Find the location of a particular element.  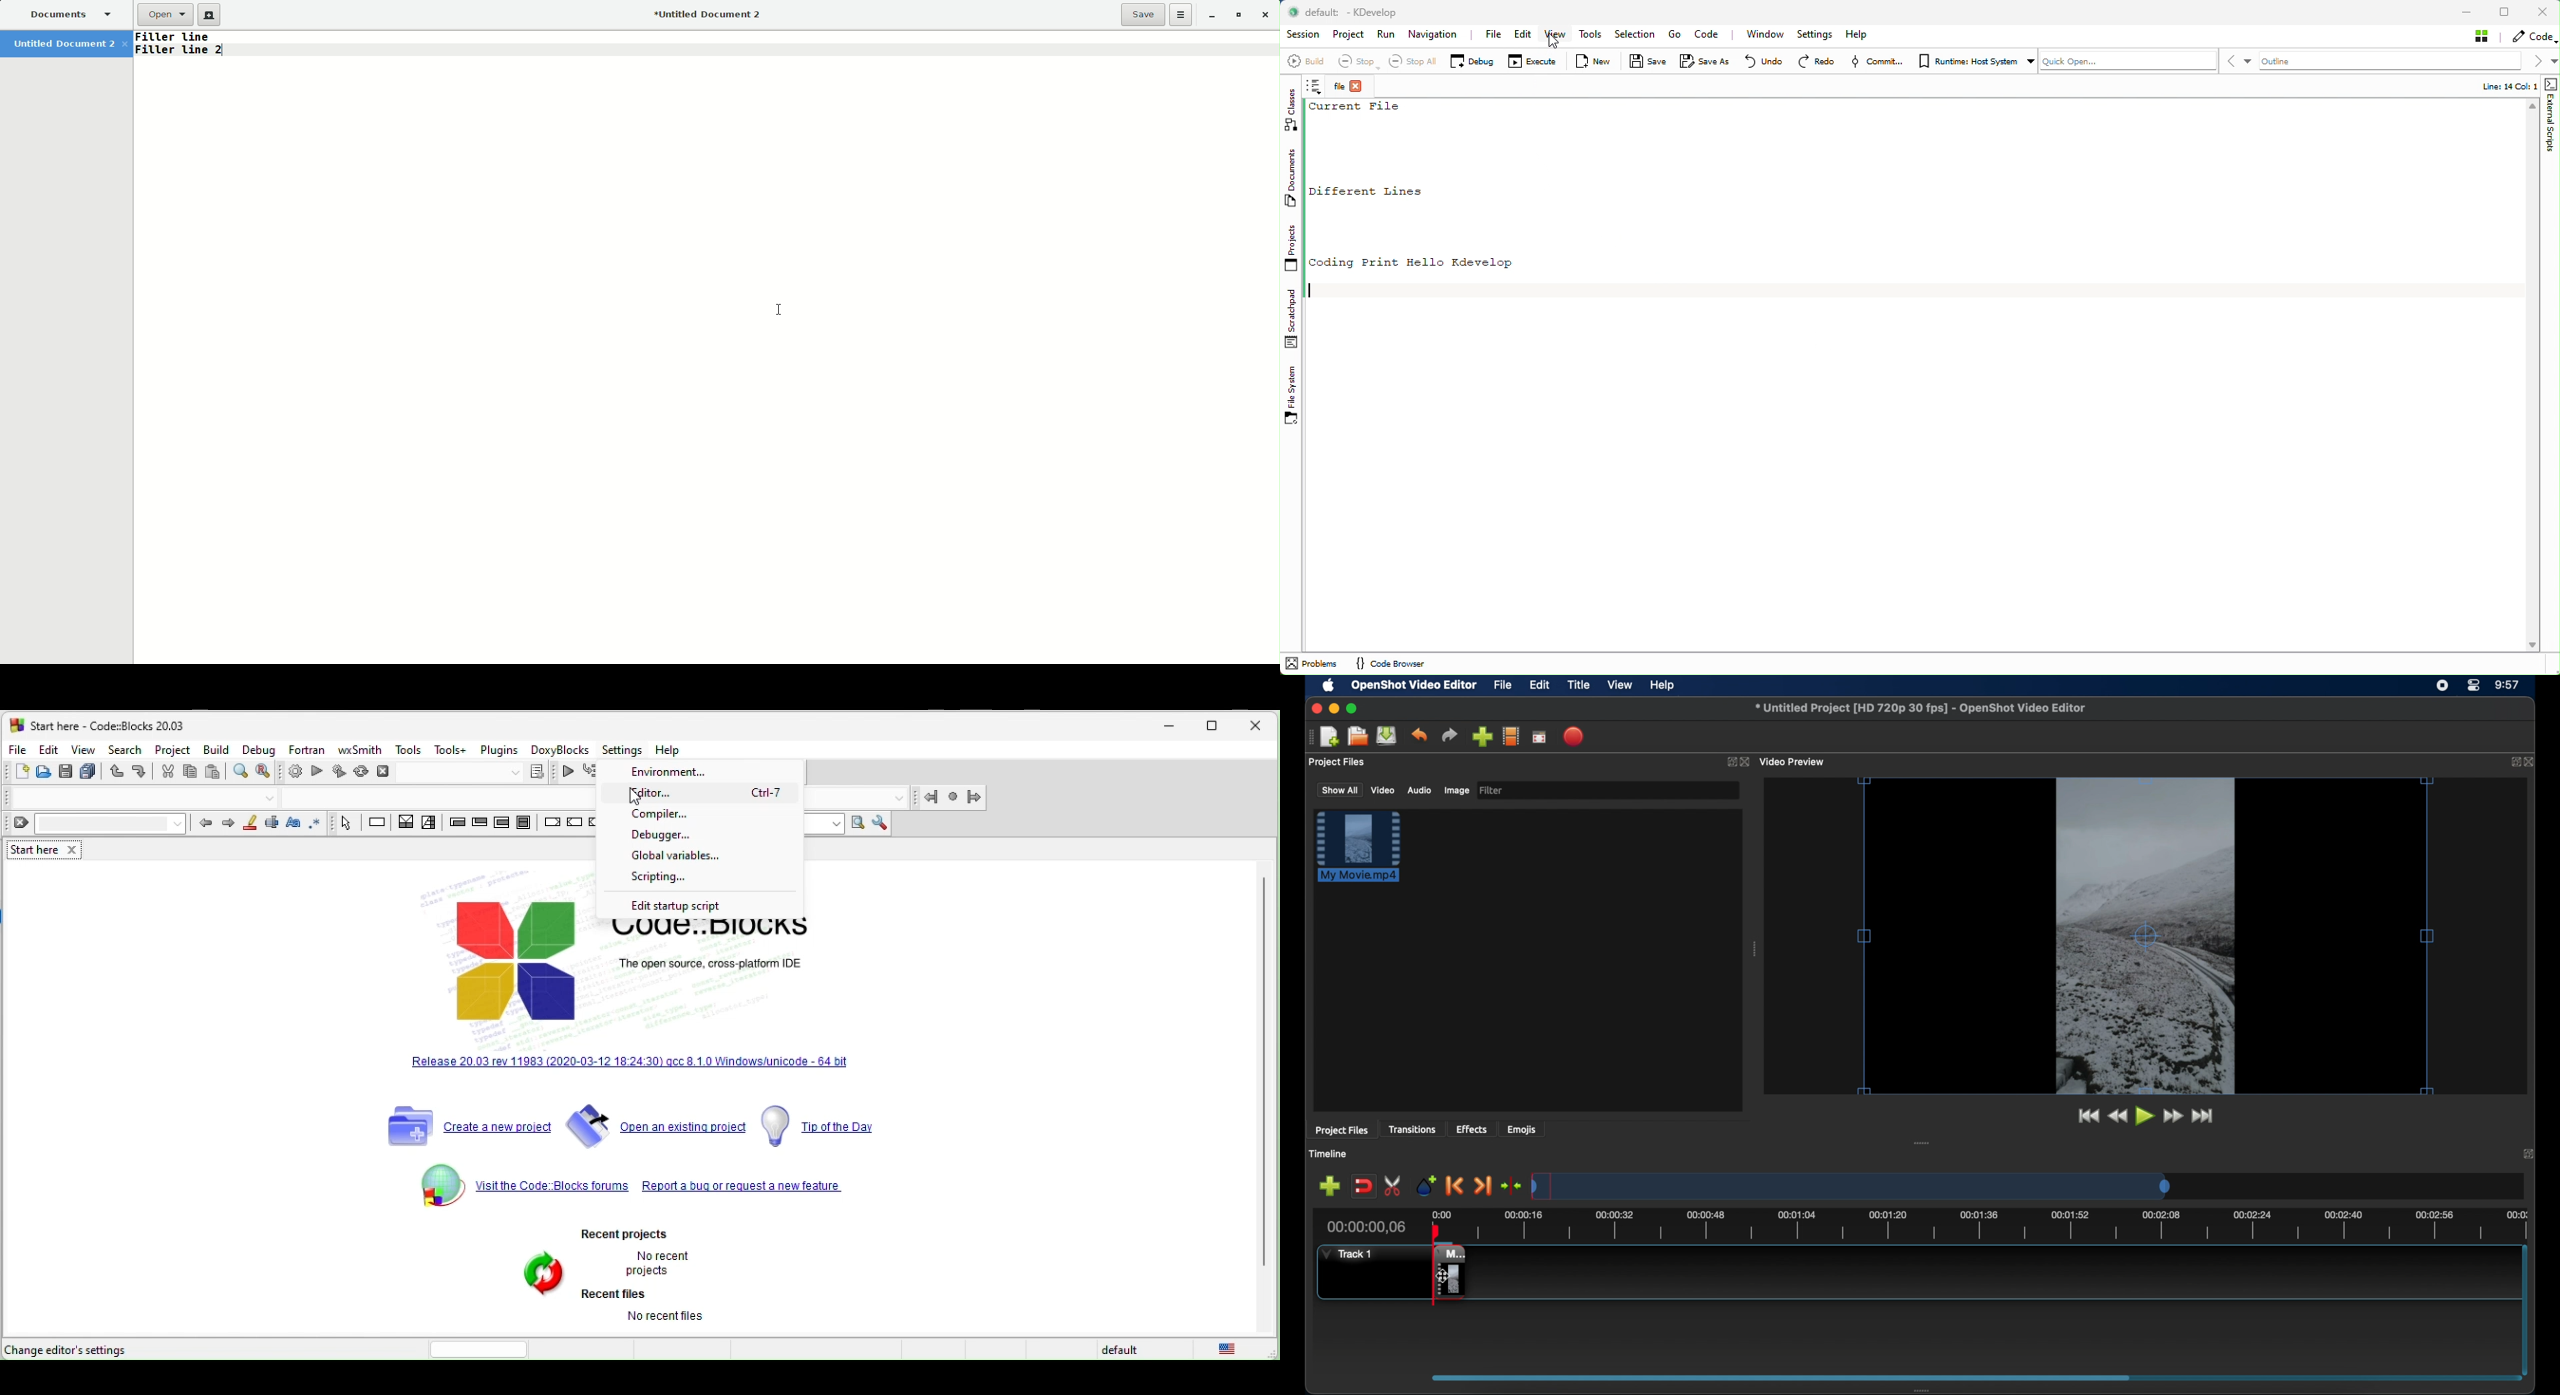

Recent projects. No recent projects Recent files No recent files is located at coordinates (617, 1275).